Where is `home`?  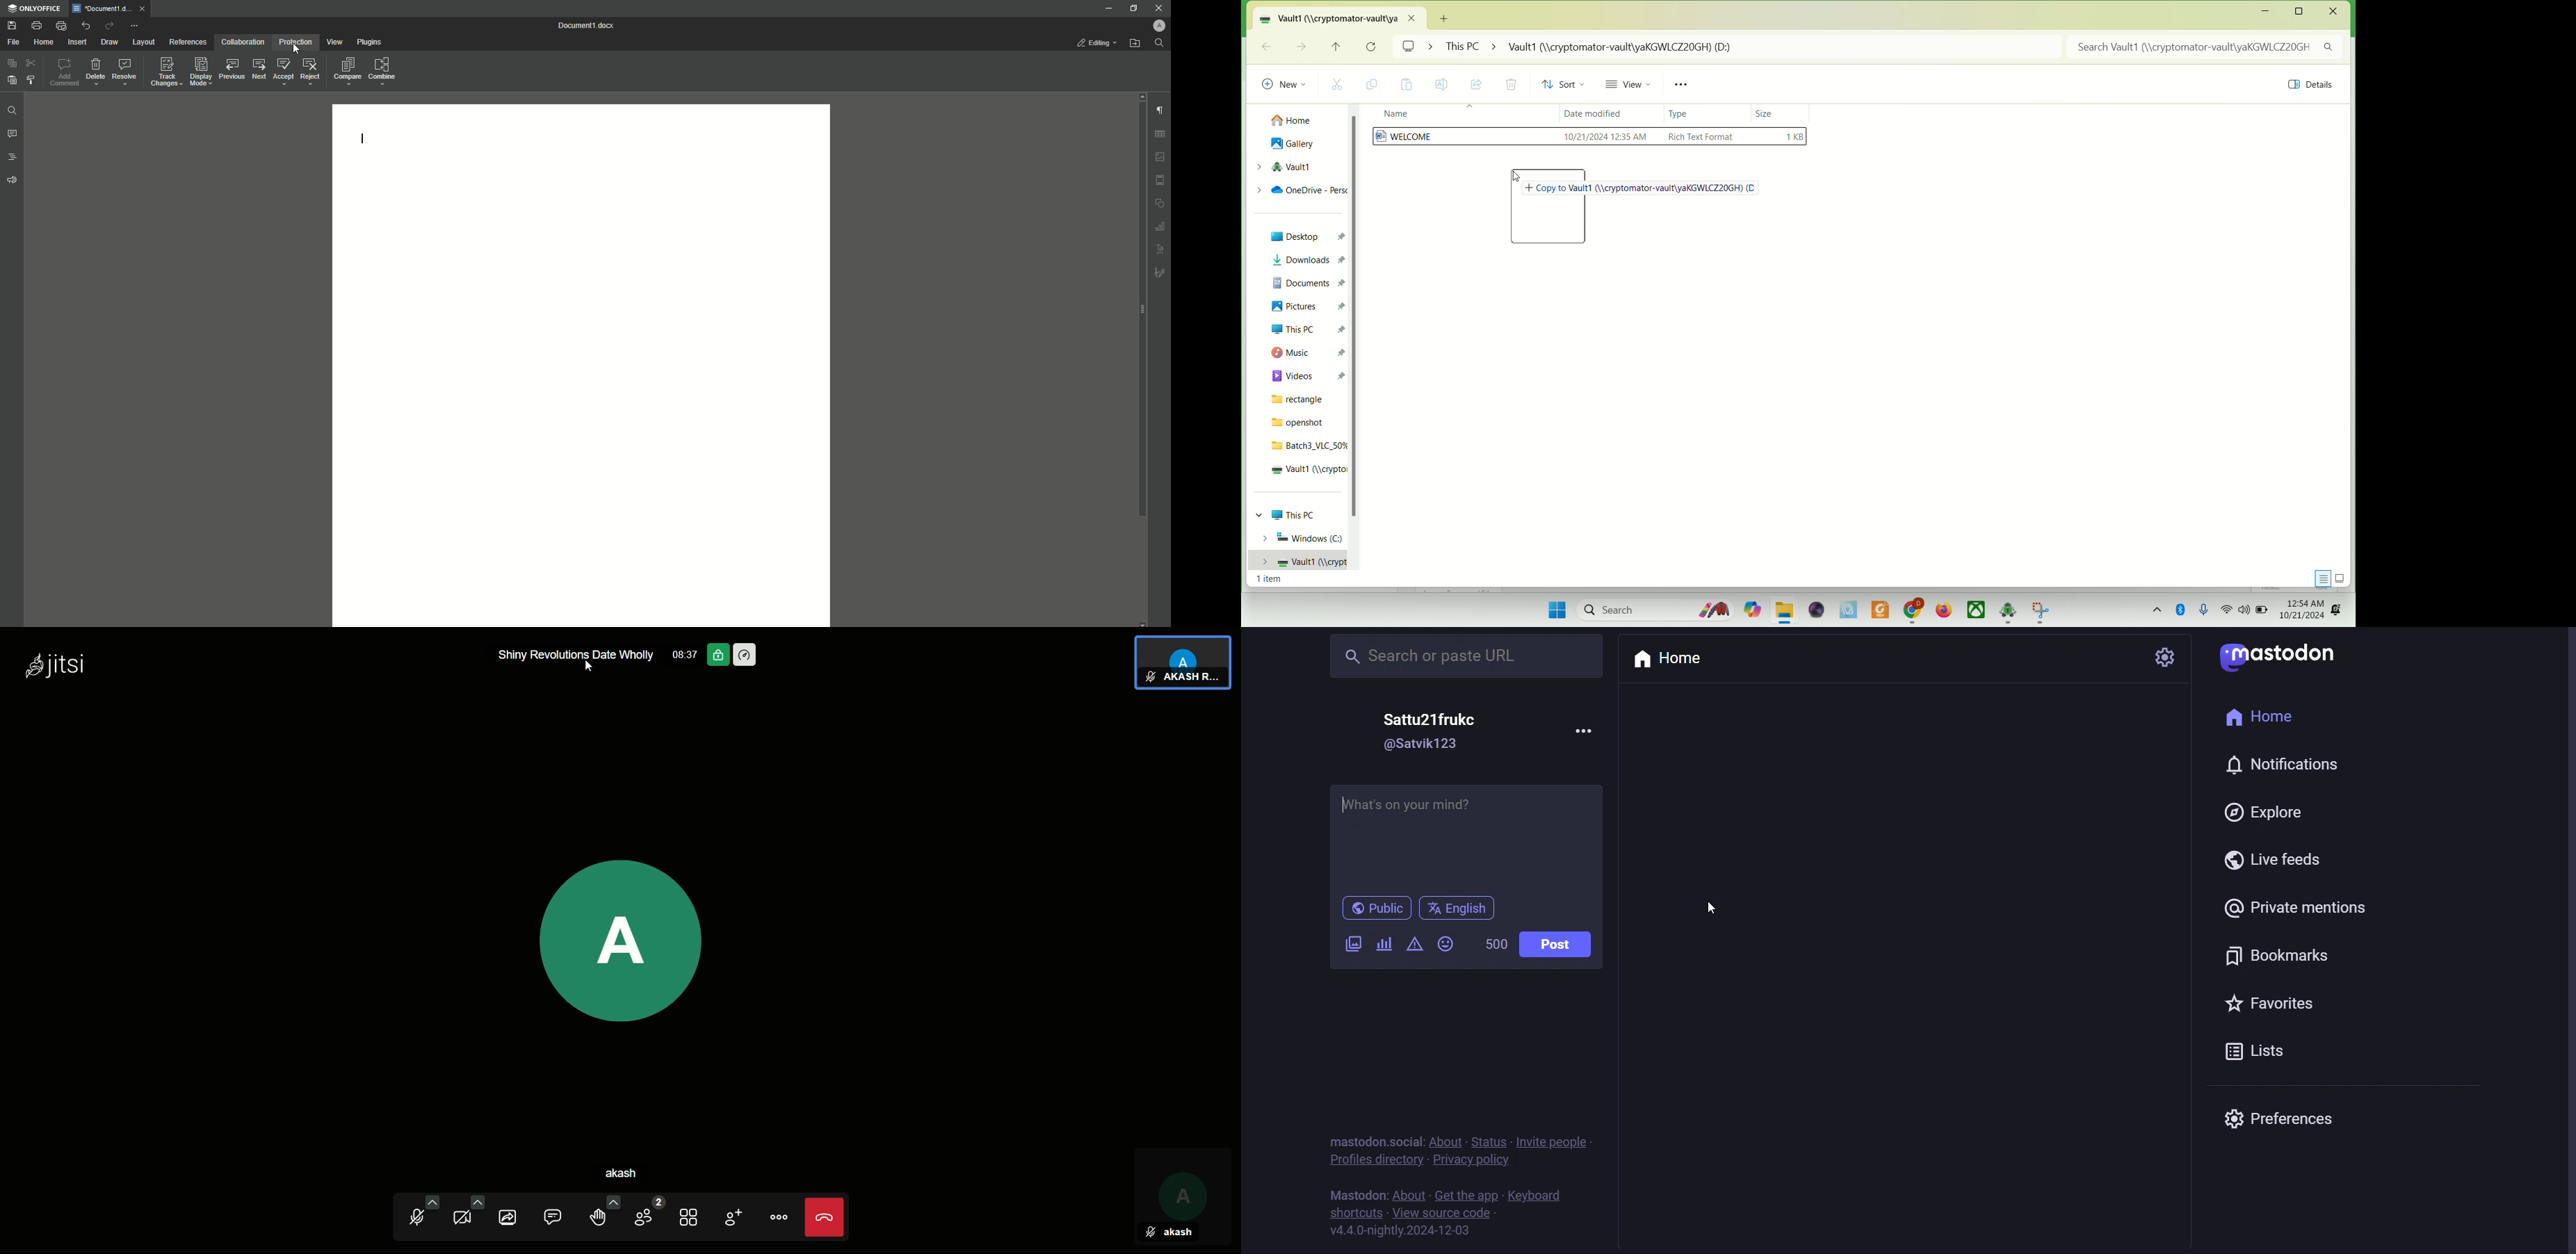
home is located at coordinates (2258, 717).